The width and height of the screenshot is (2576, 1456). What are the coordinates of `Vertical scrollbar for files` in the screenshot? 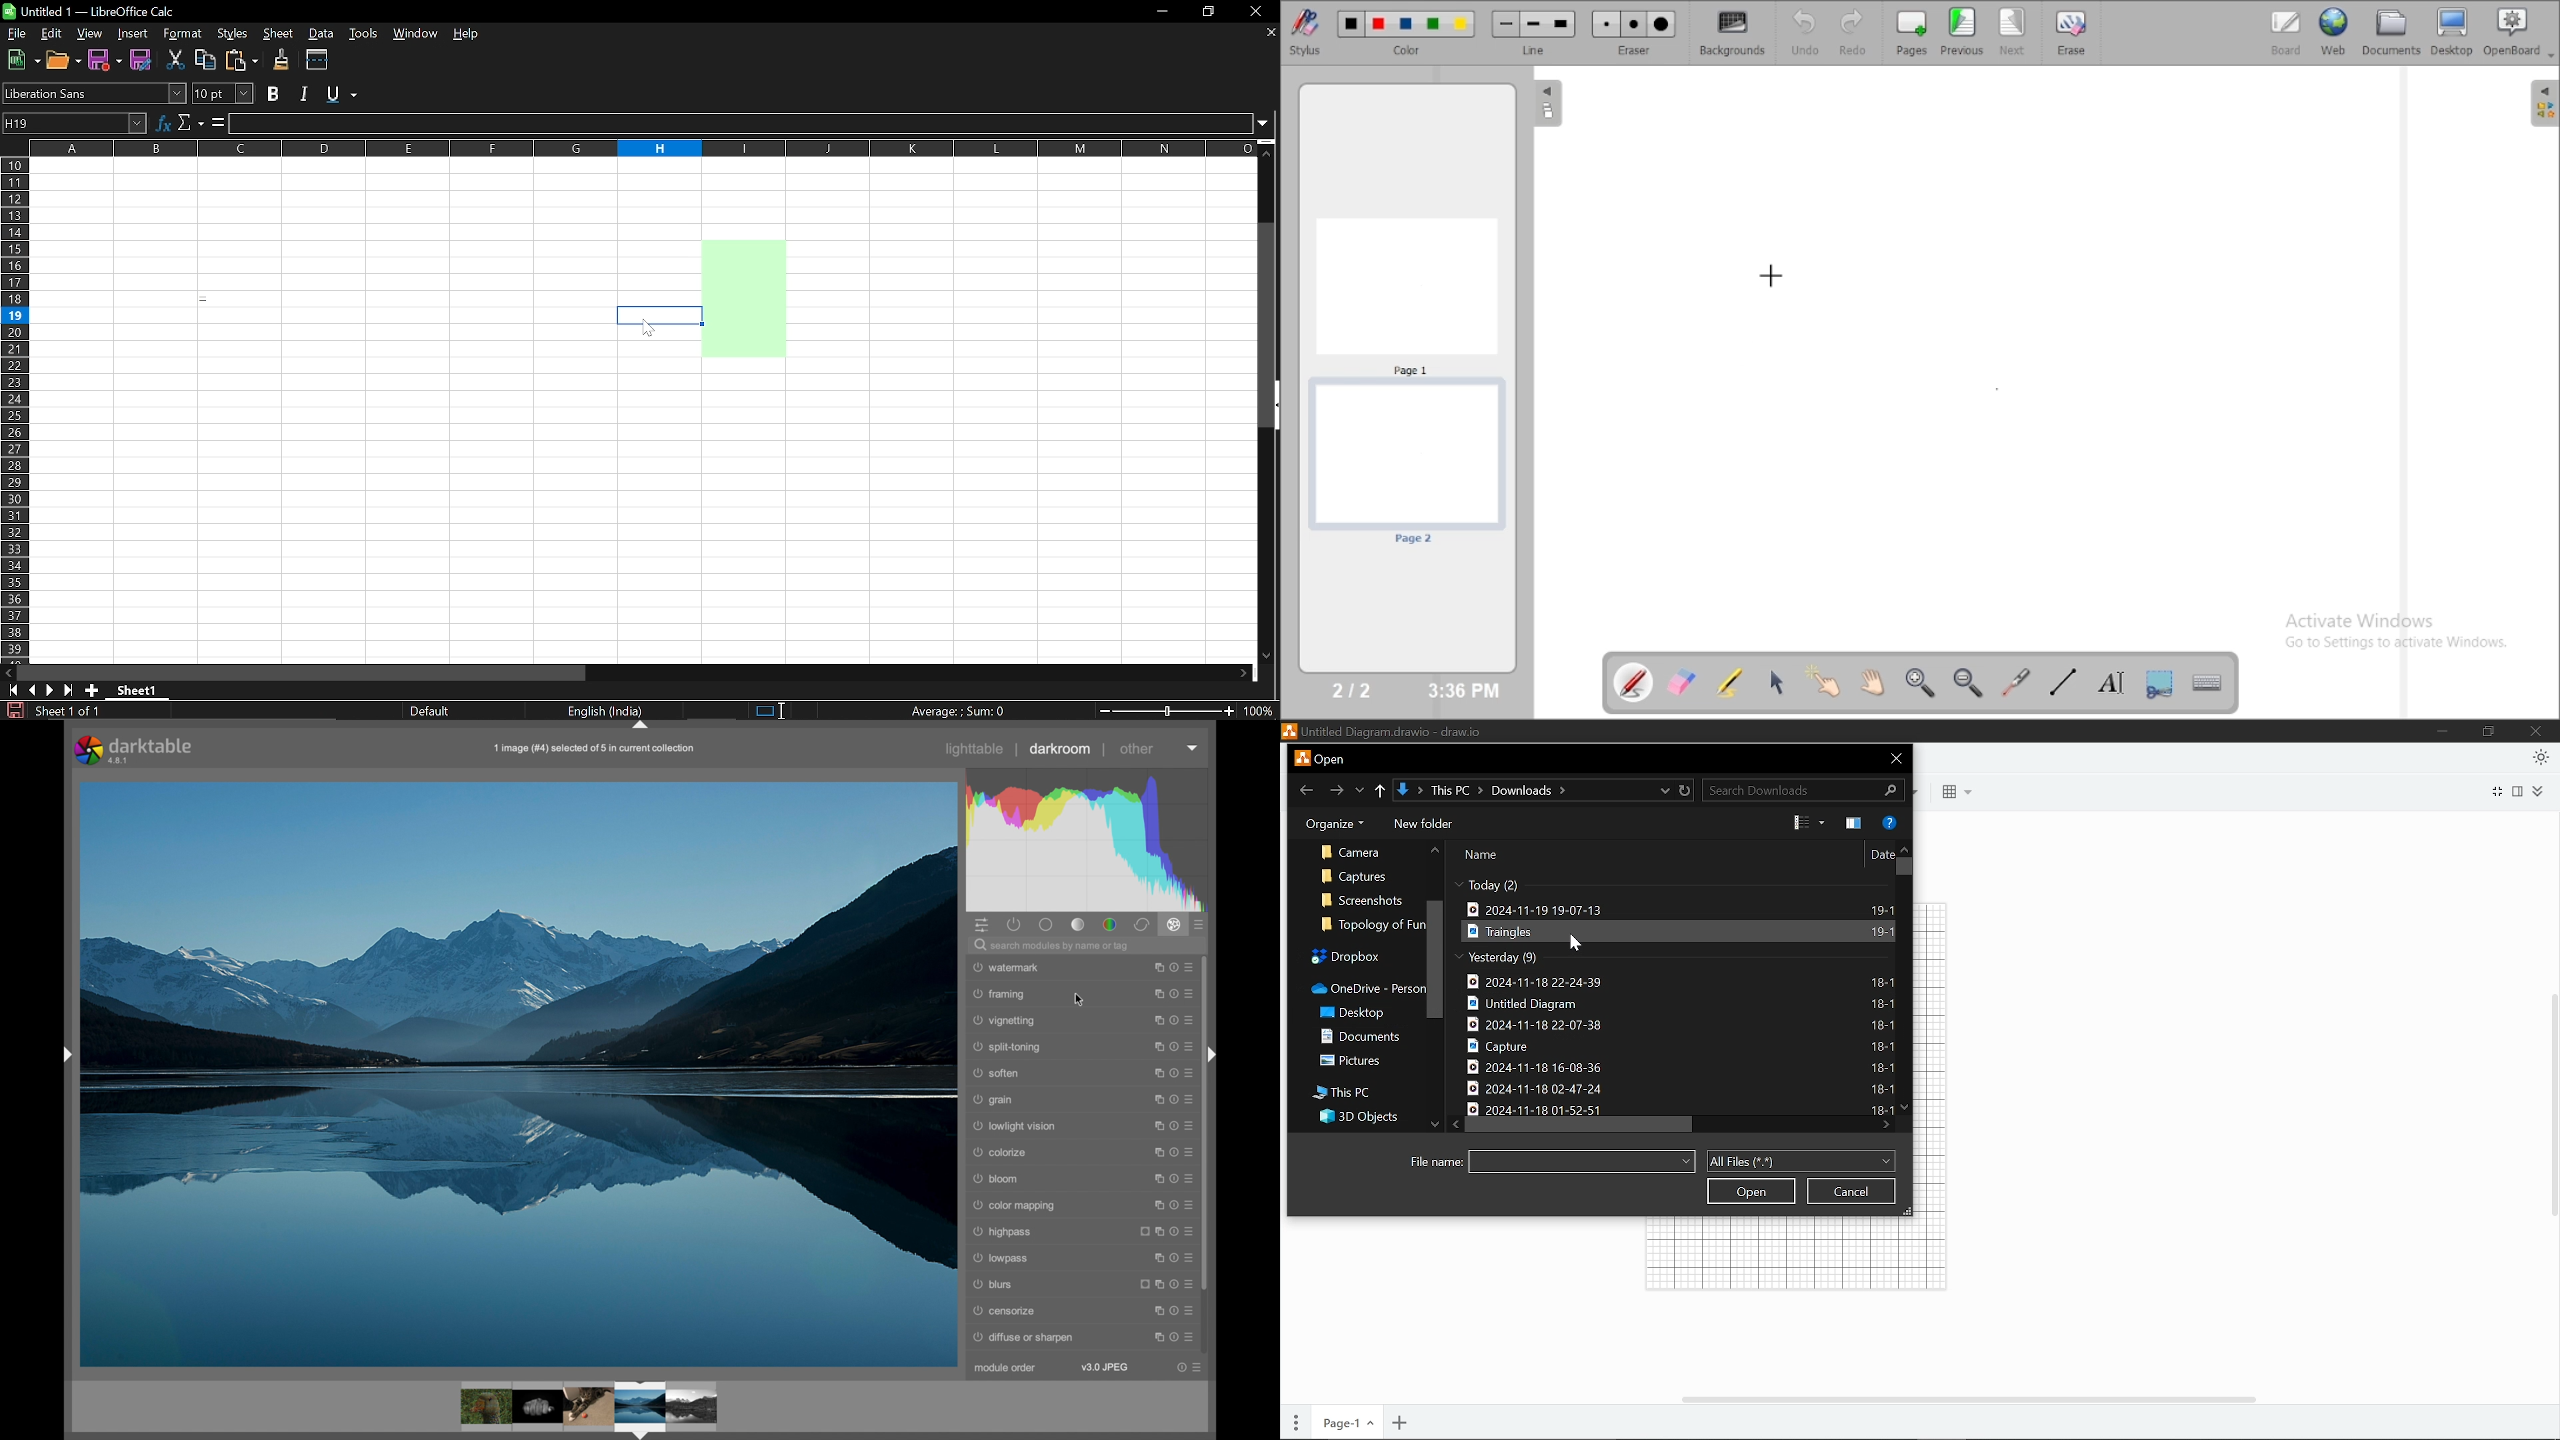 It's located at (1904, 867).